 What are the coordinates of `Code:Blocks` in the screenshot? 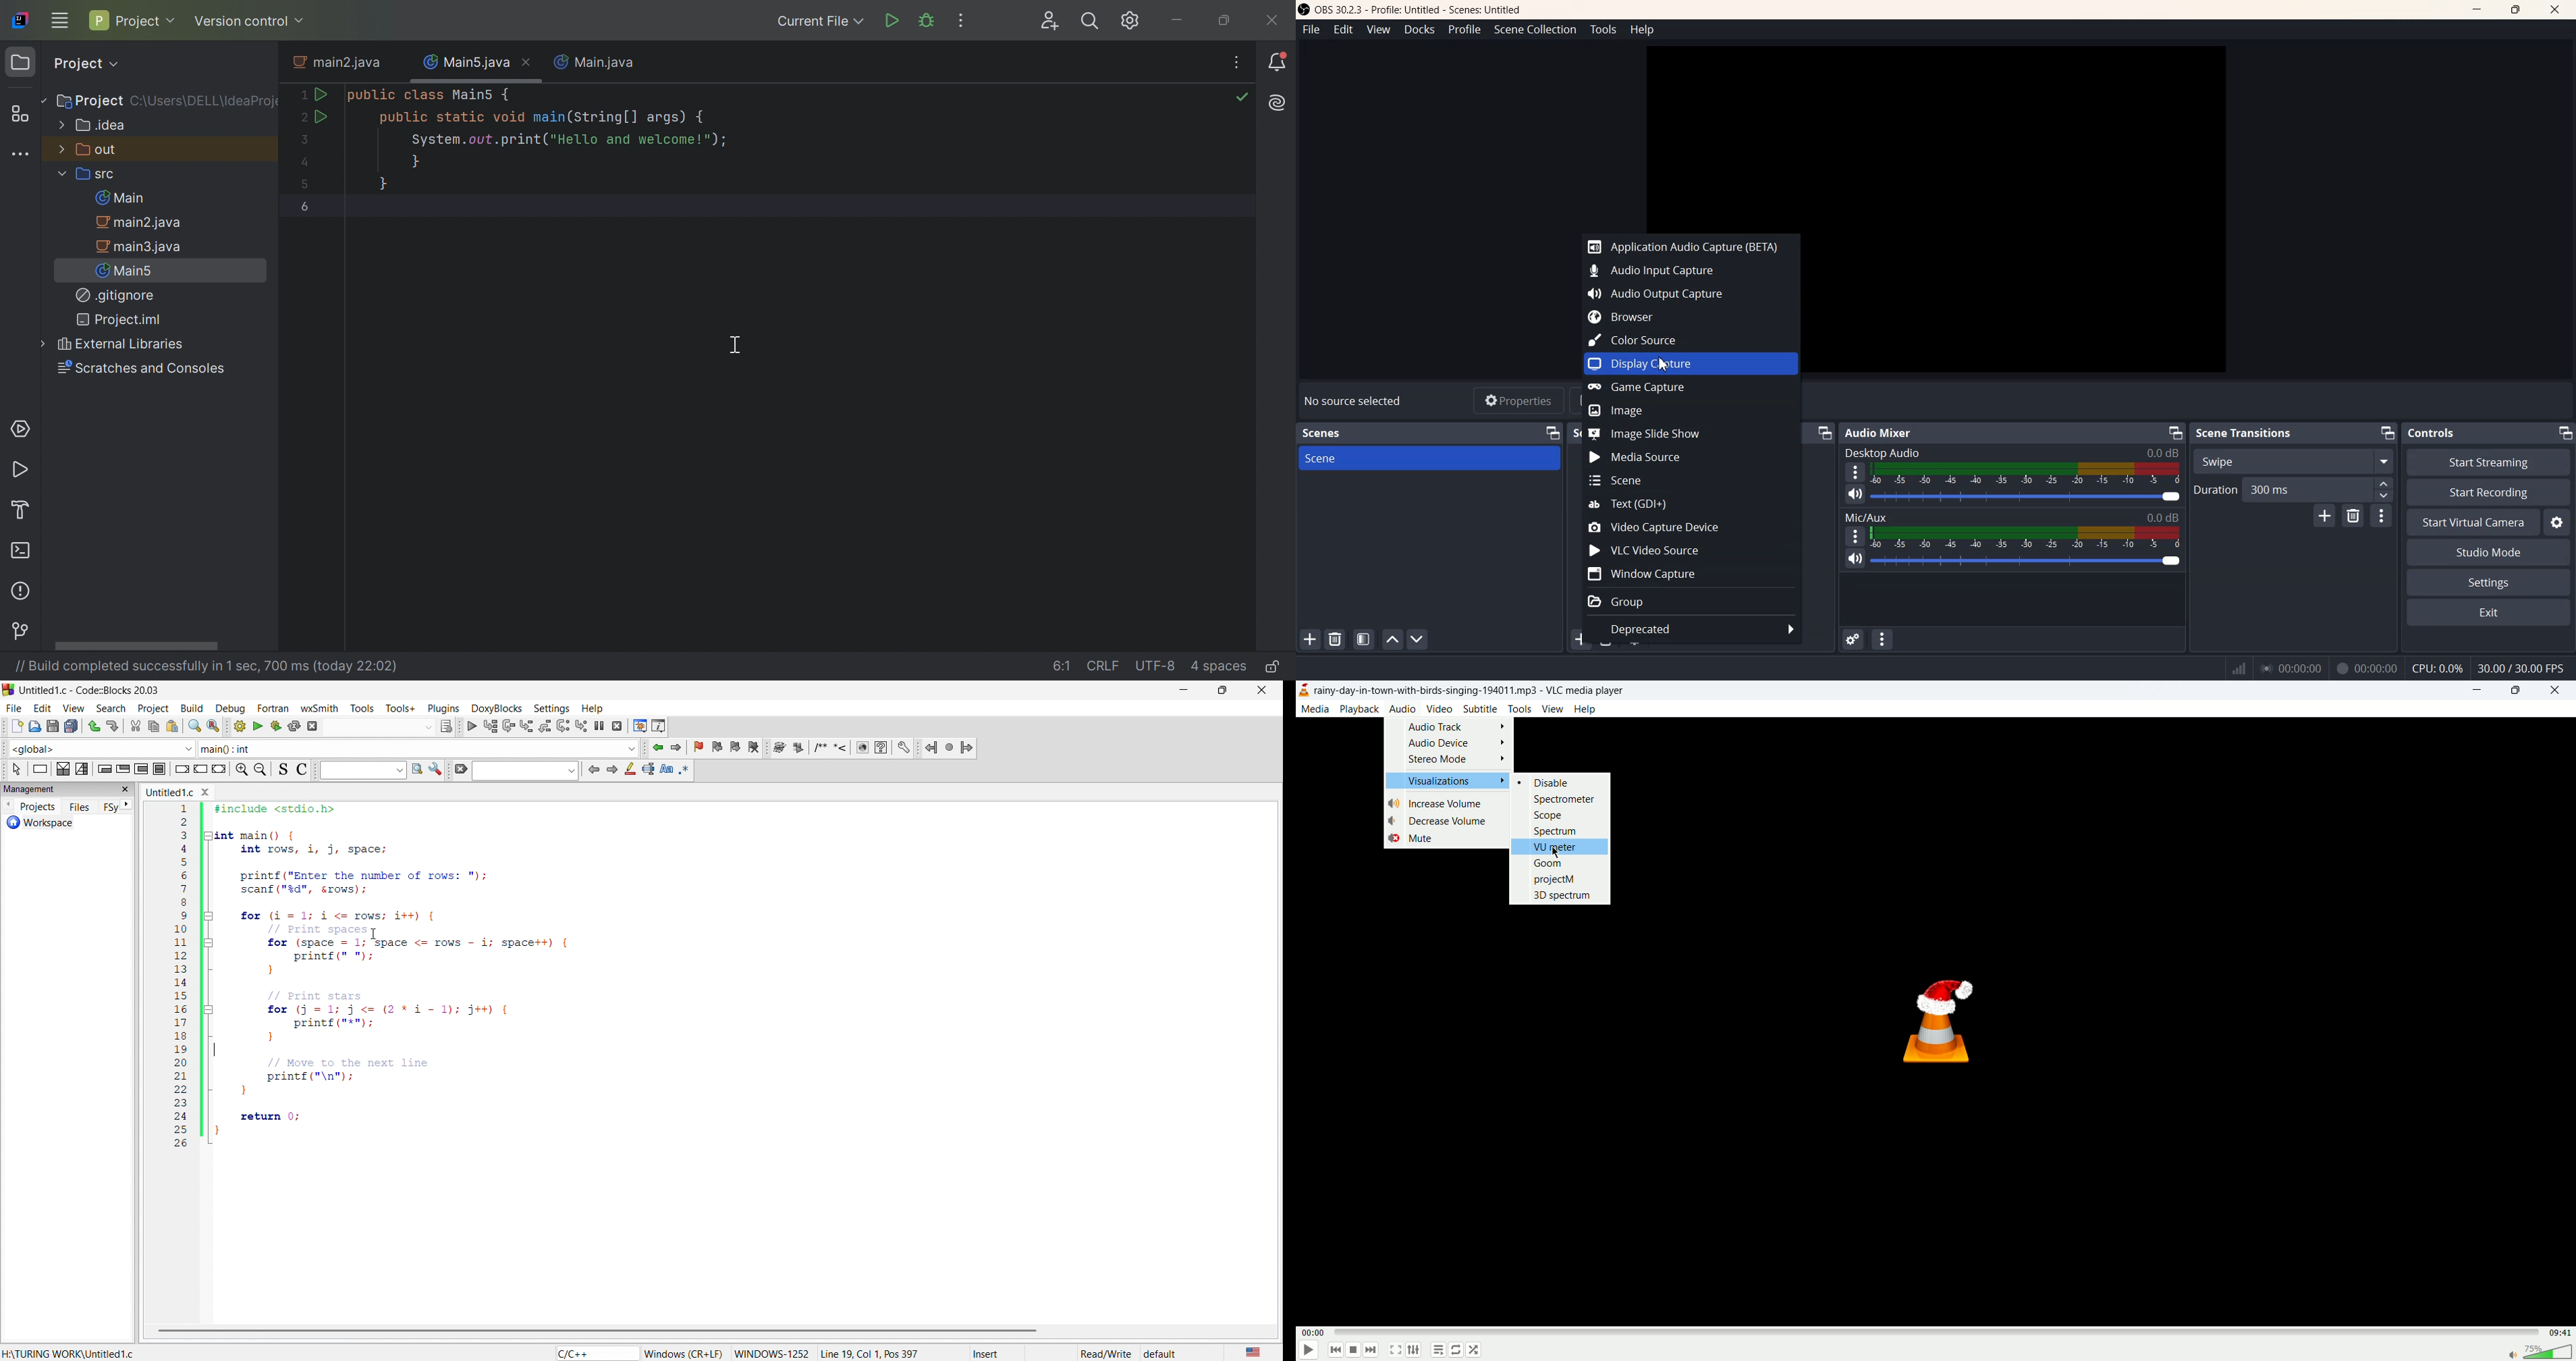 It's located at (8, 689).